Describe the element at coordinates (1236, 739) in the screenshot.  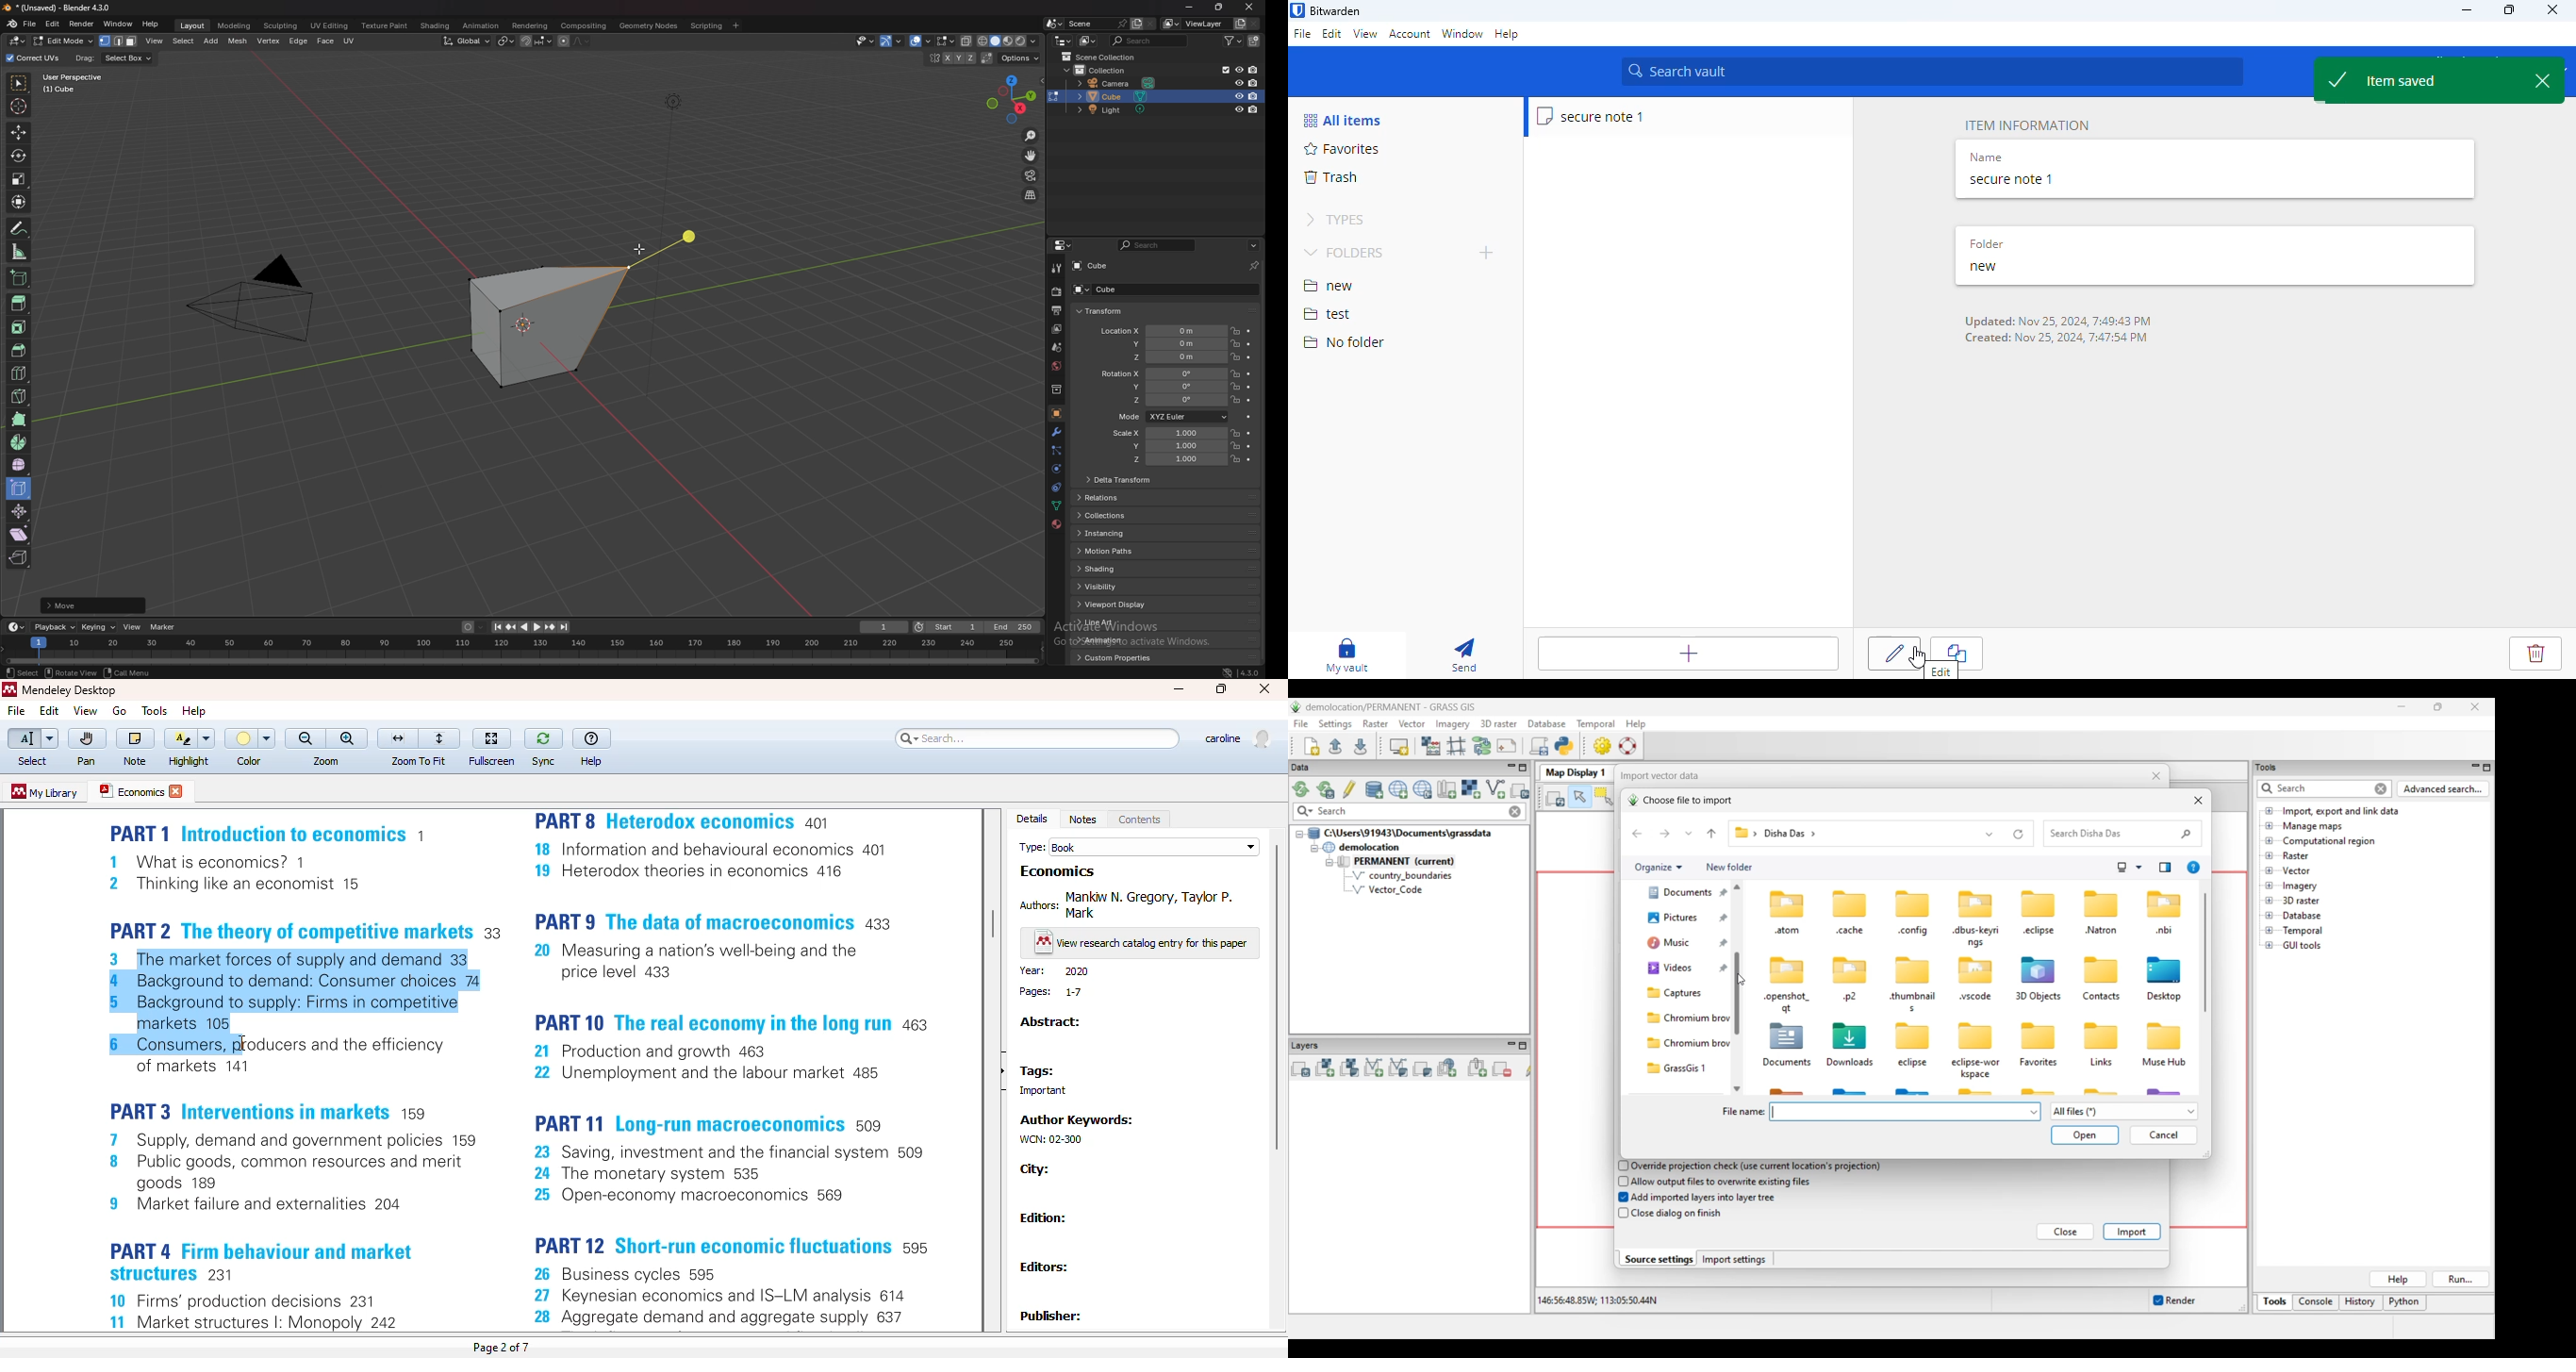
I see `profile` at that location.